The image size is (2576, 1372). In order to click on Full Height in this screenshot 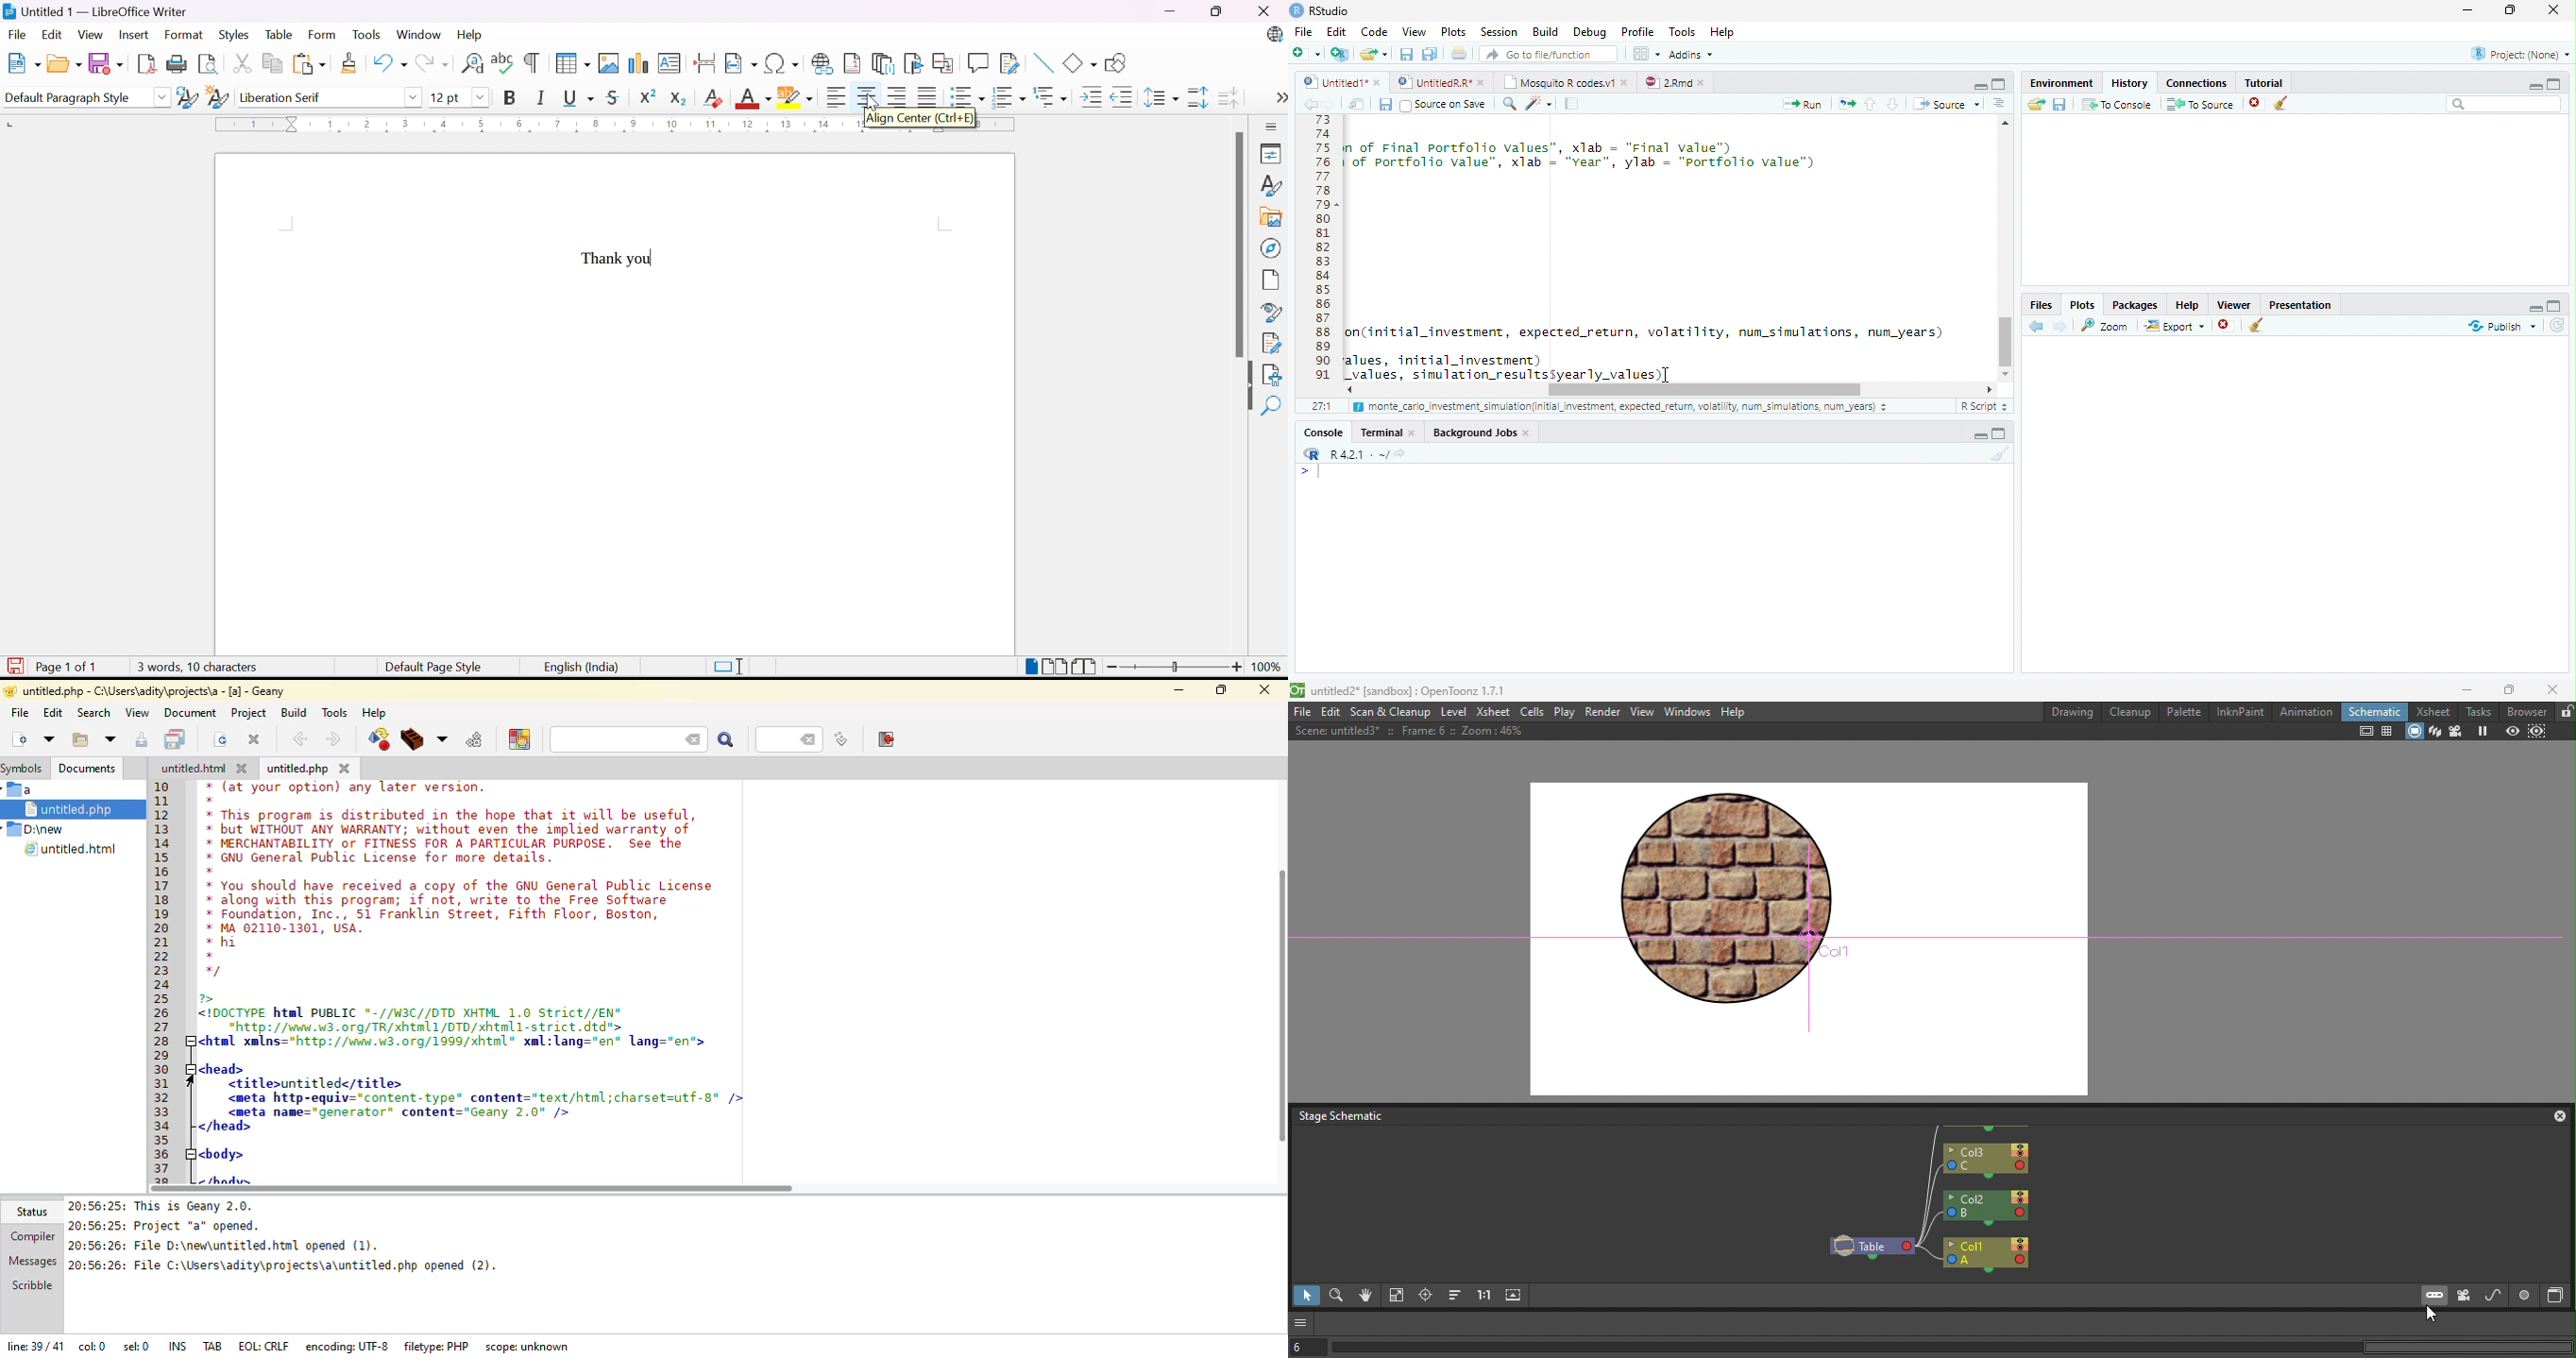, I will do `click(2555, 82)`.